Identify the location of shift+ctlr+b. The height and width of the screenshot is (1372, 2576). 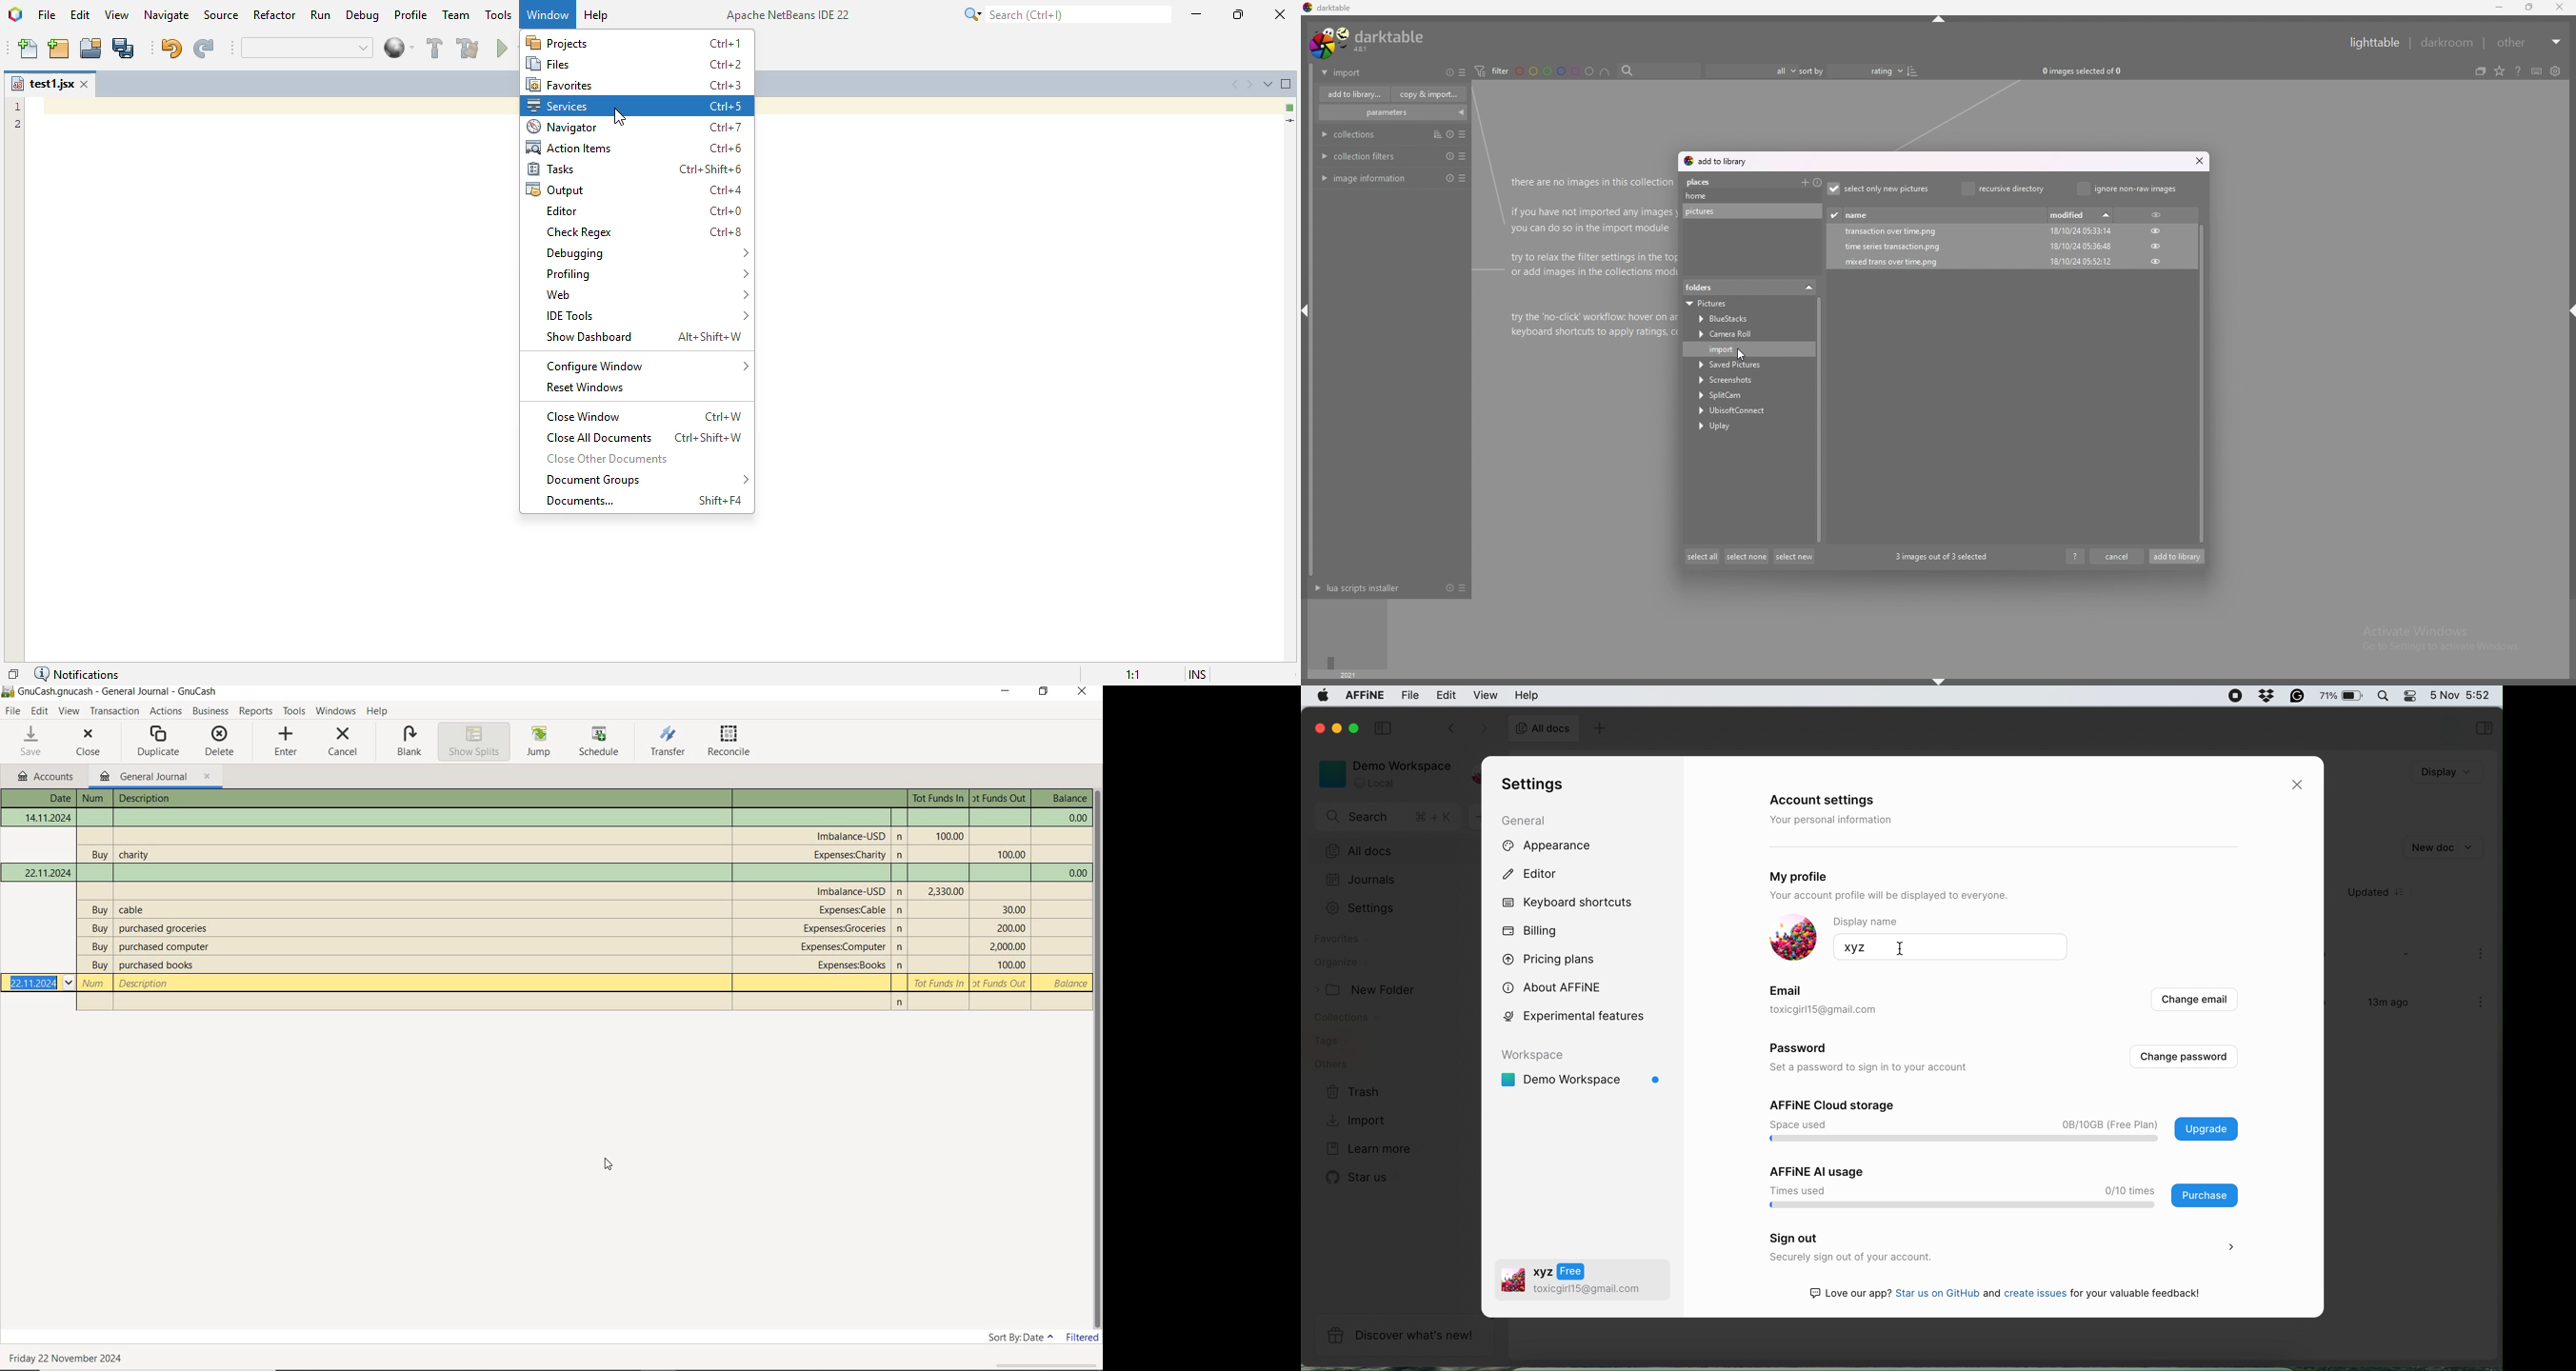
(1939, 681).